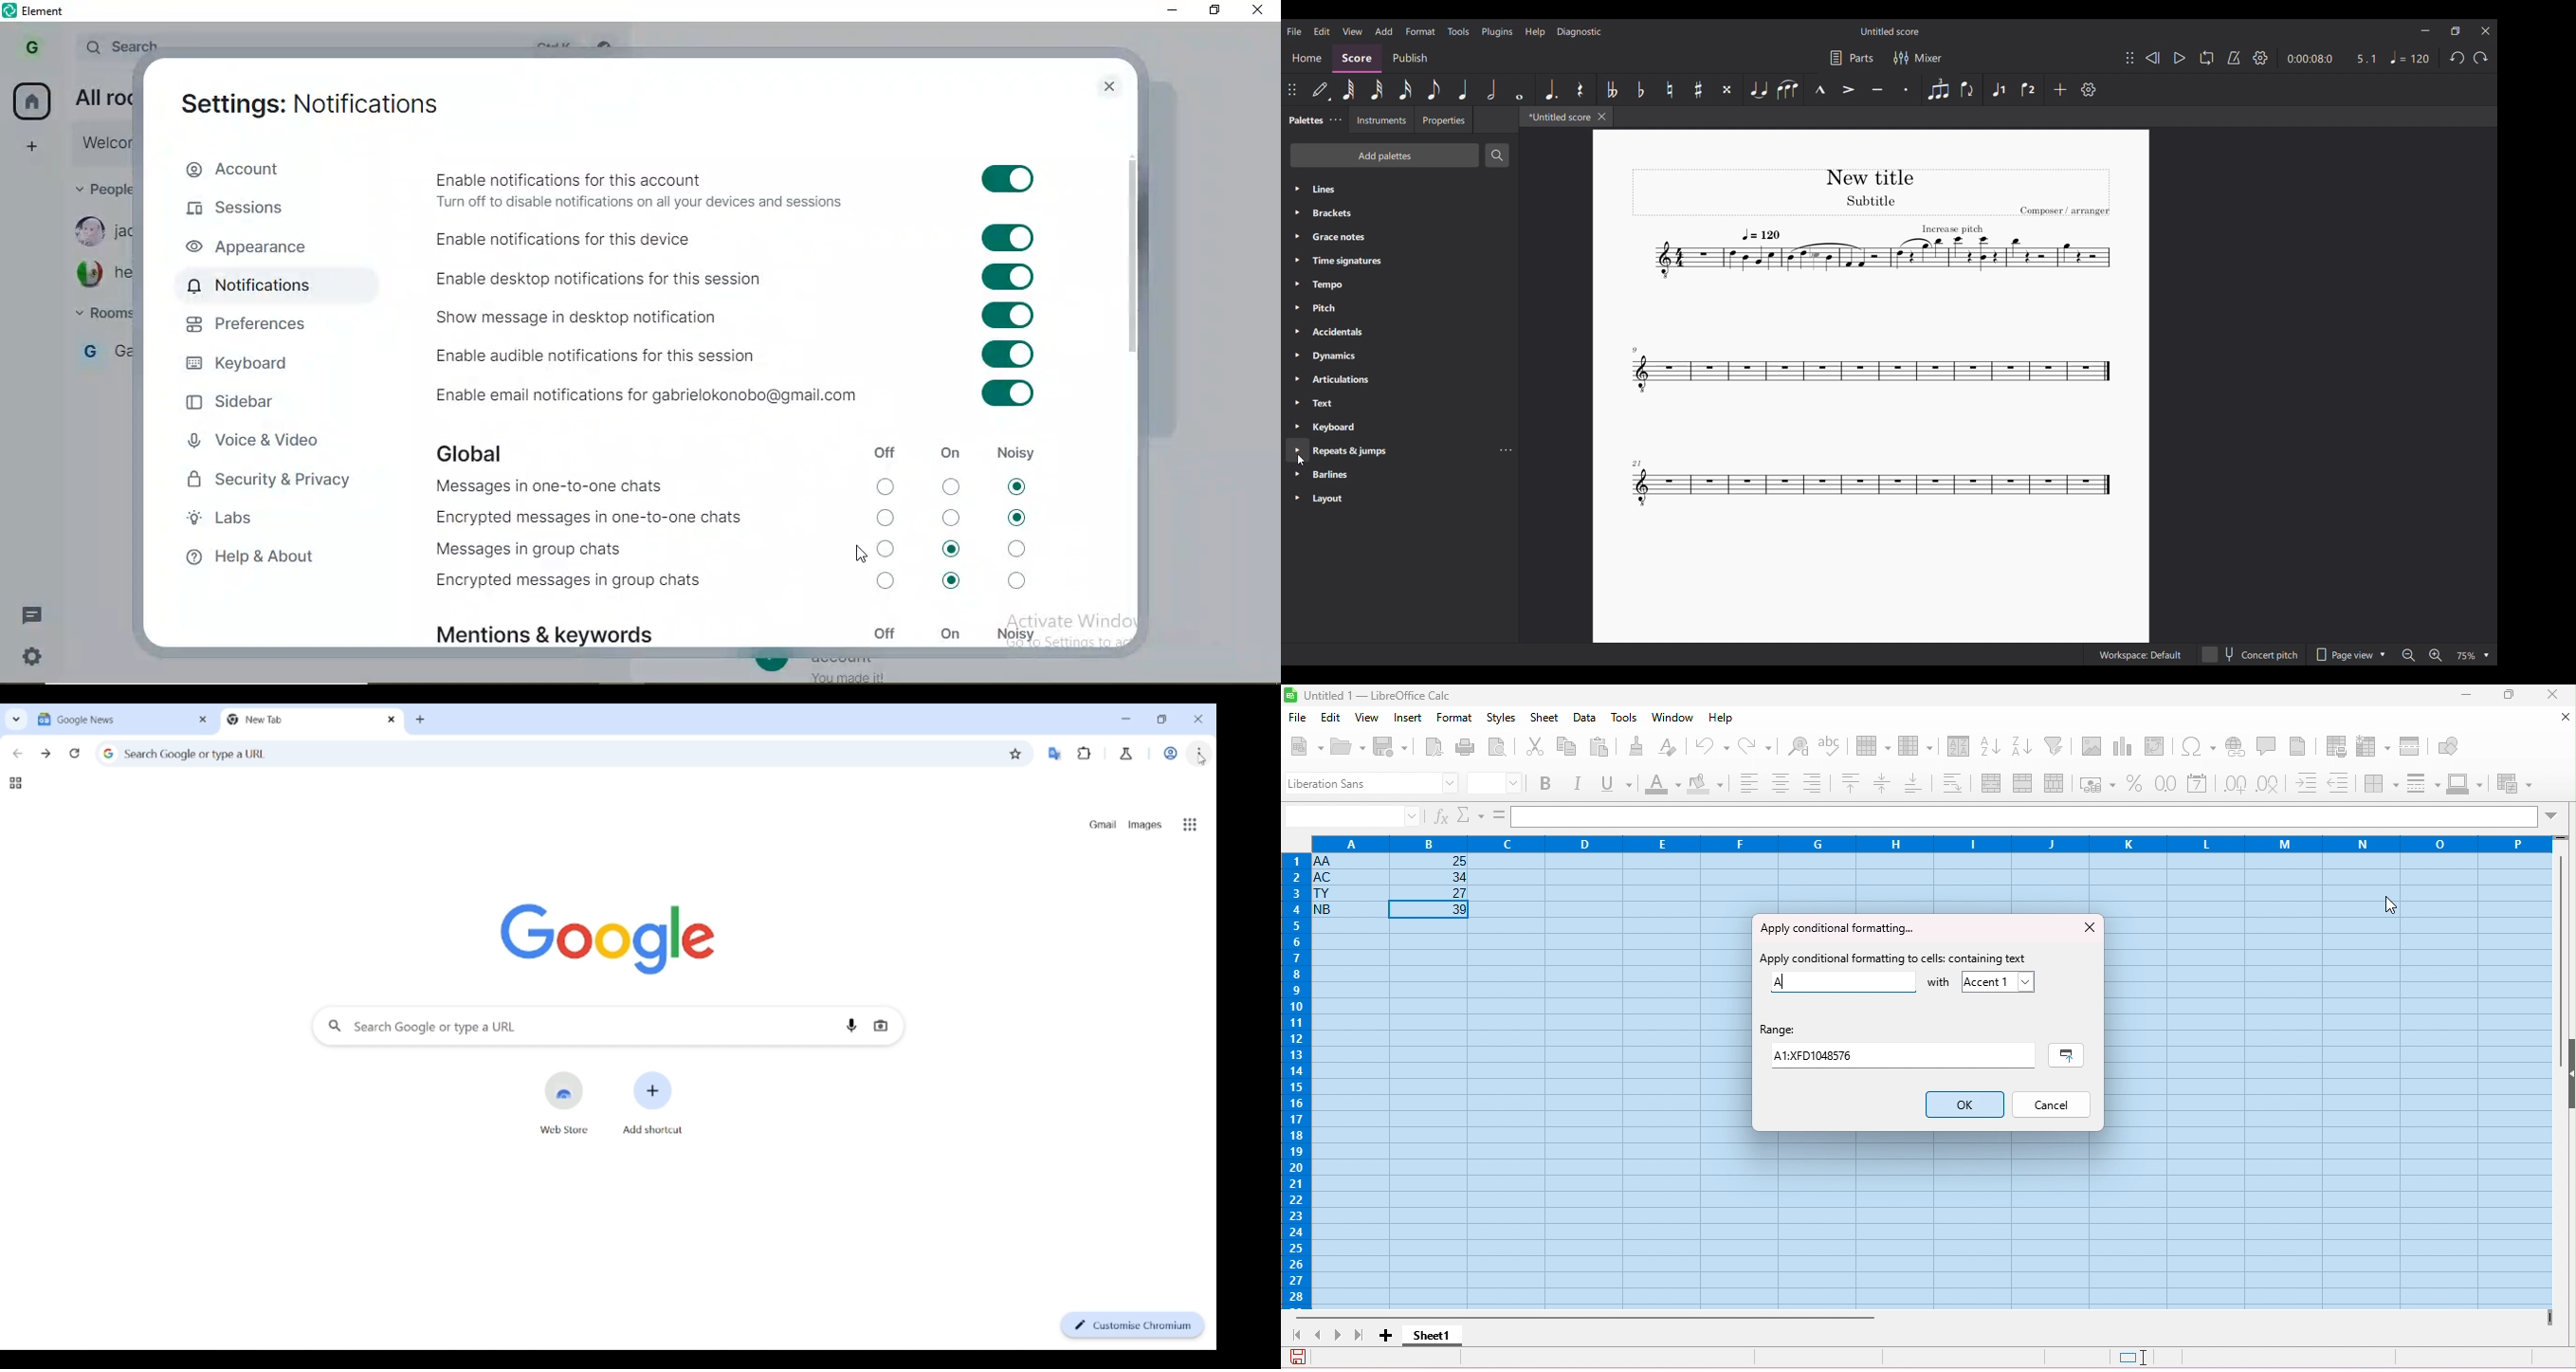 This screenshot has width=2576, height=1372. I want to click on align top, so click(1851, 782).